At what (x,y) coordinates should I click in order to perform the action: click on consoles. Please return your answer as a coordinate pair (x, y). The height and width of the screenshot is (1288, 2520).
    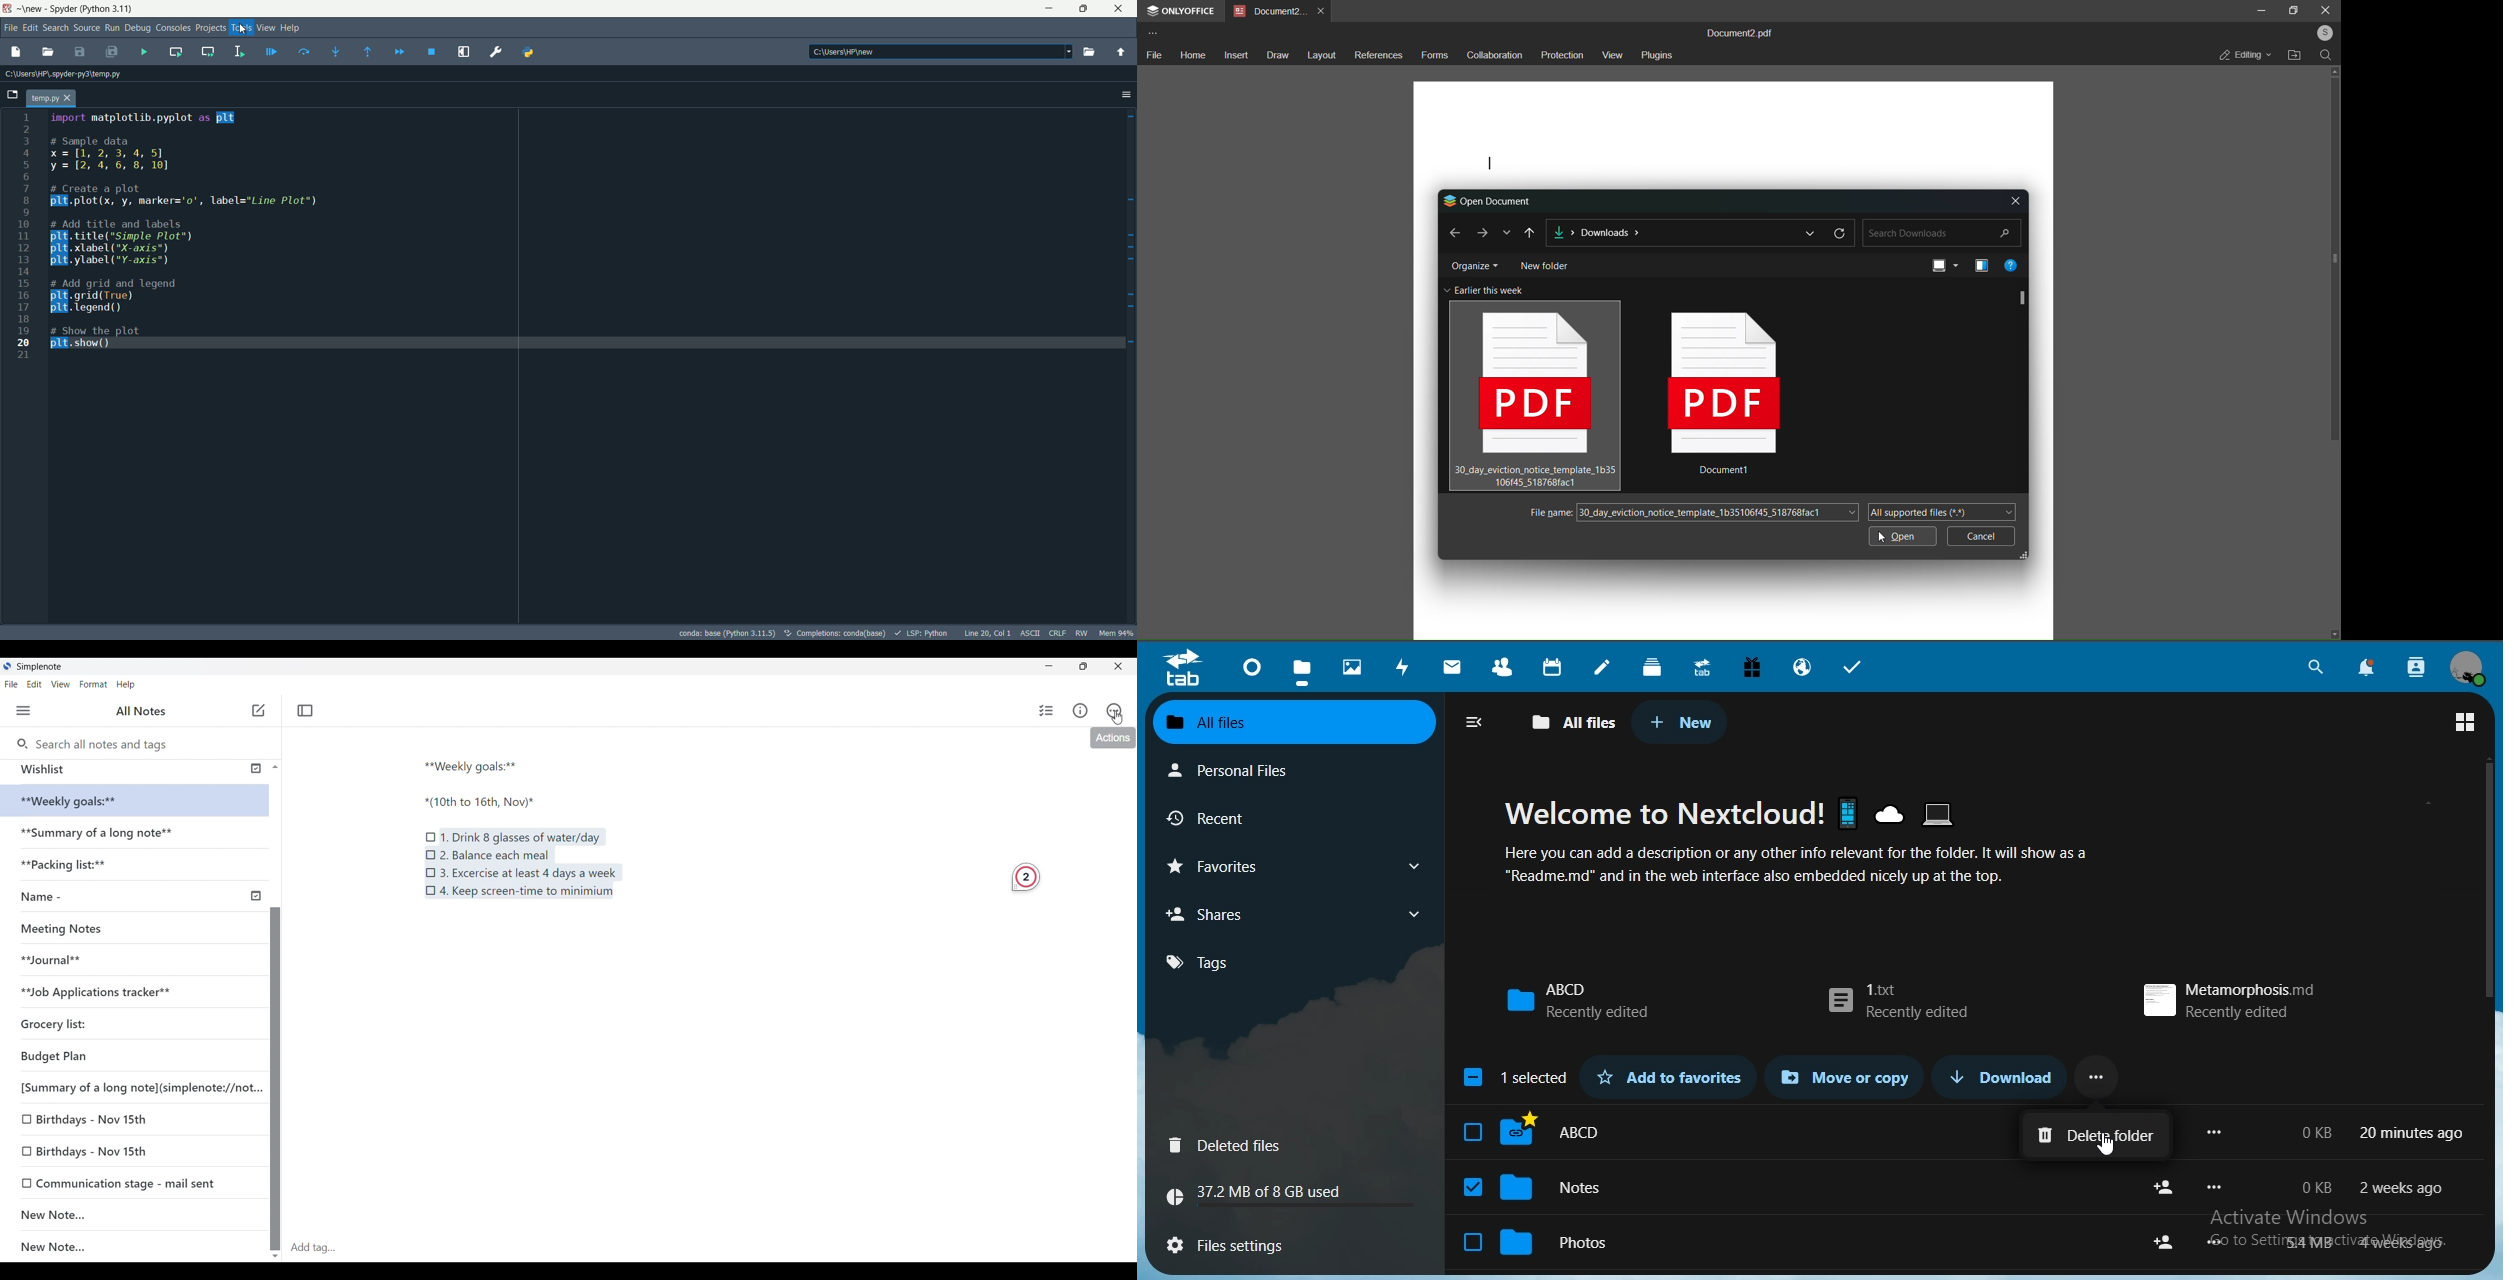
    Looking at the image, I should click on (173, 27).